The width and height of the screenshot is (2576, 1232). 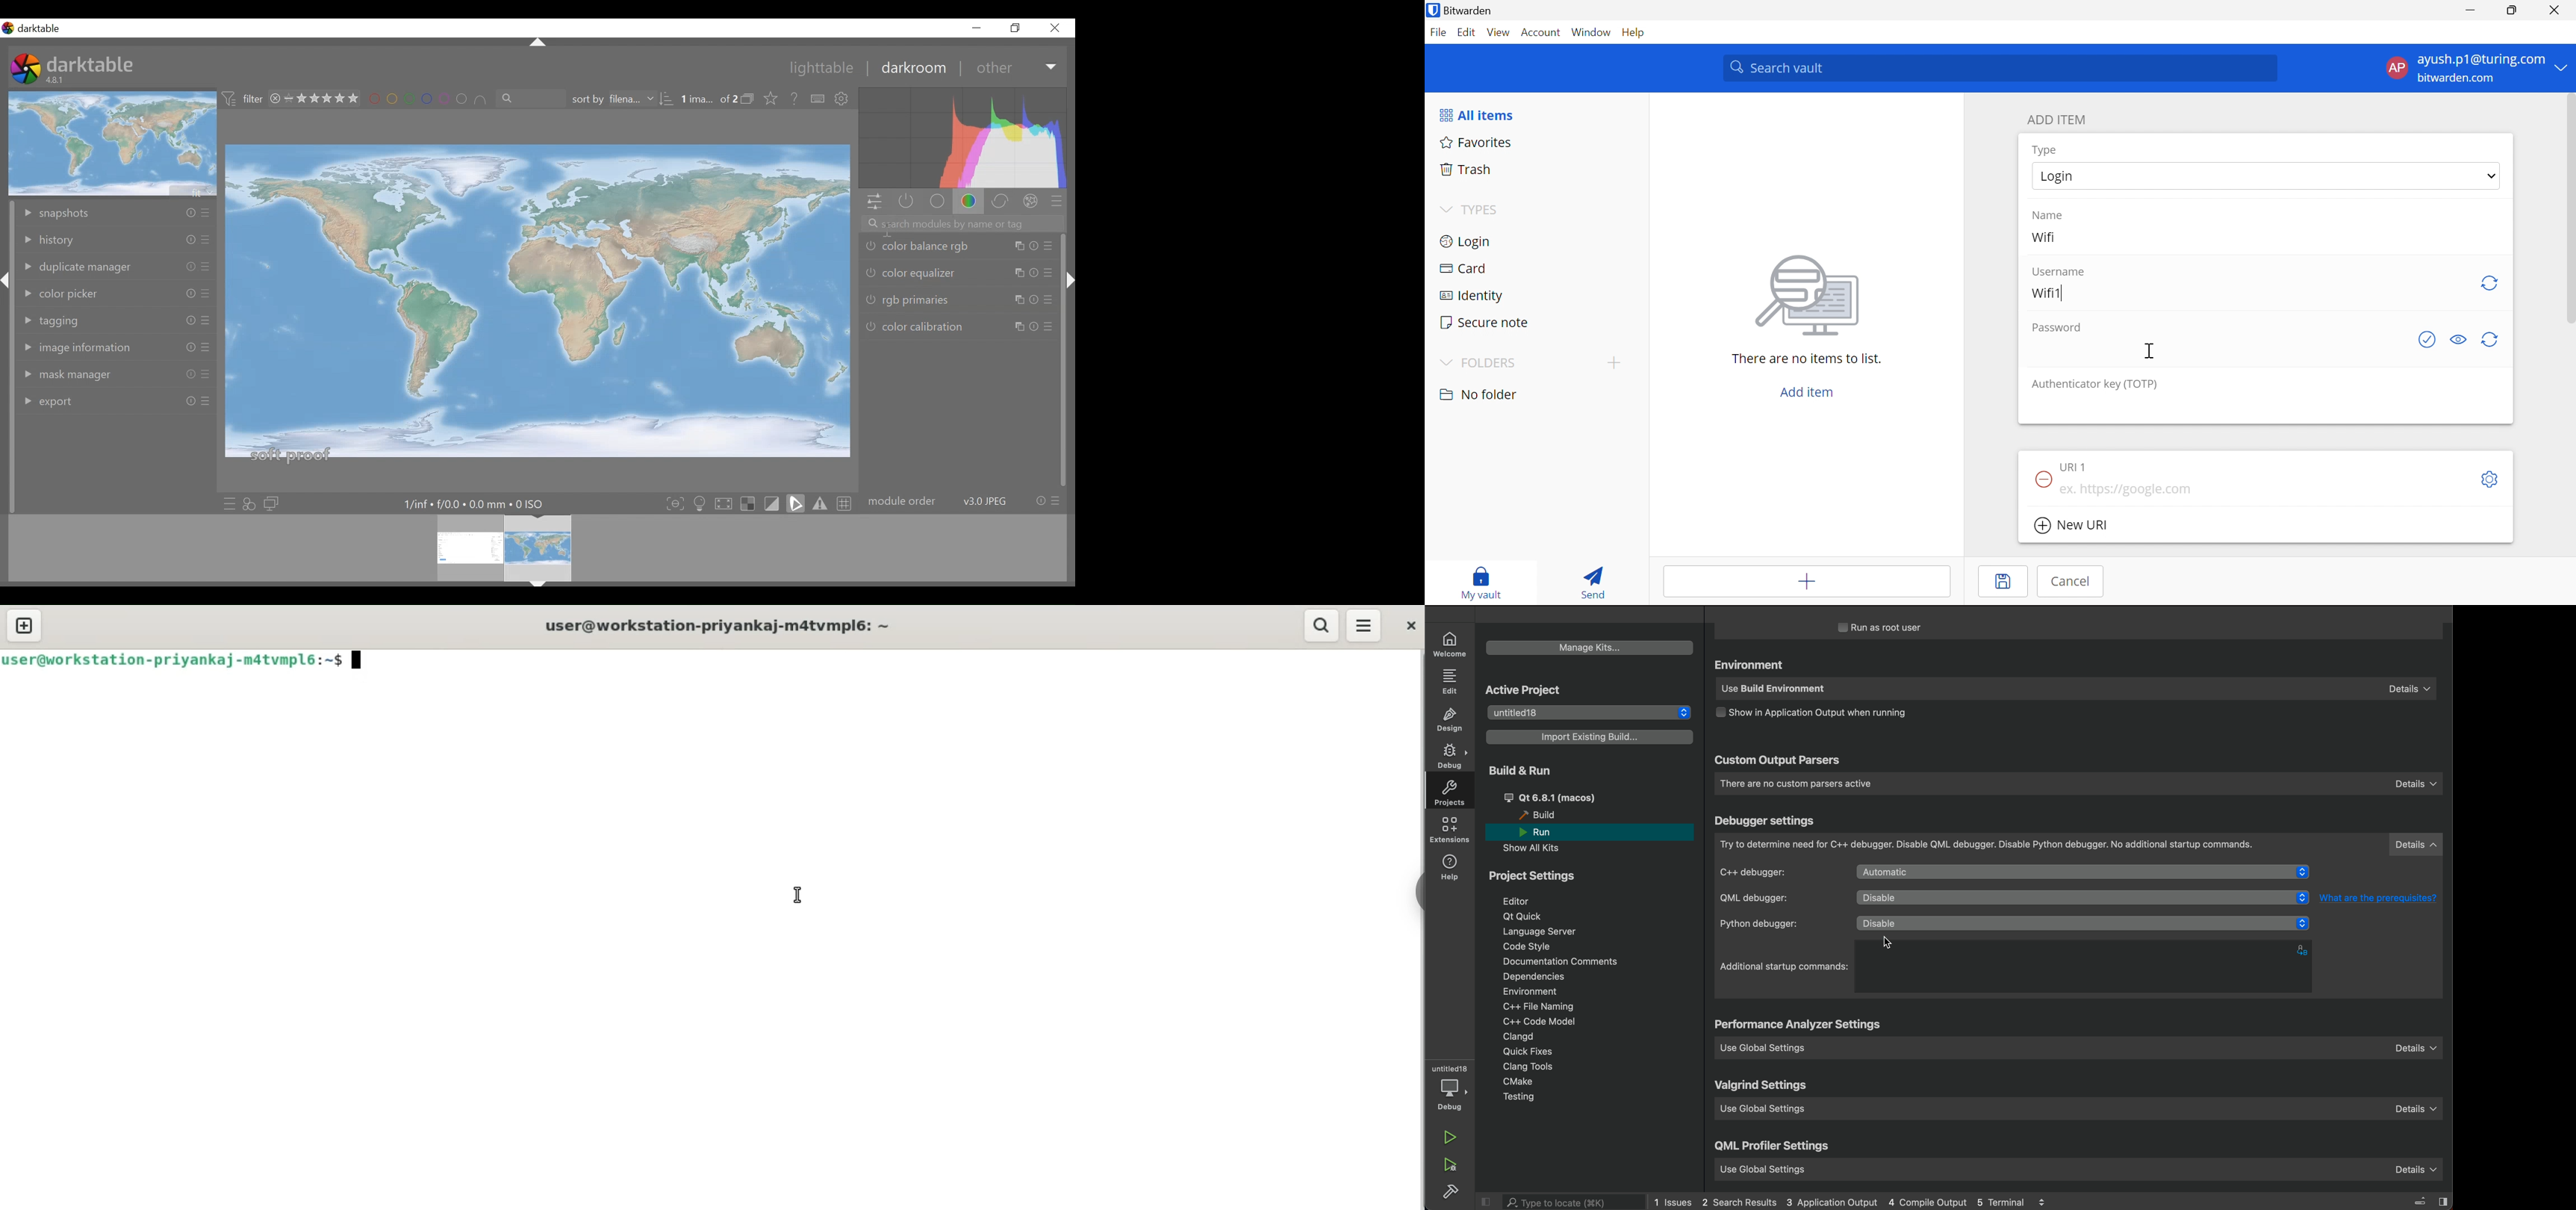 I want to click on , so click(x=538, y=44).